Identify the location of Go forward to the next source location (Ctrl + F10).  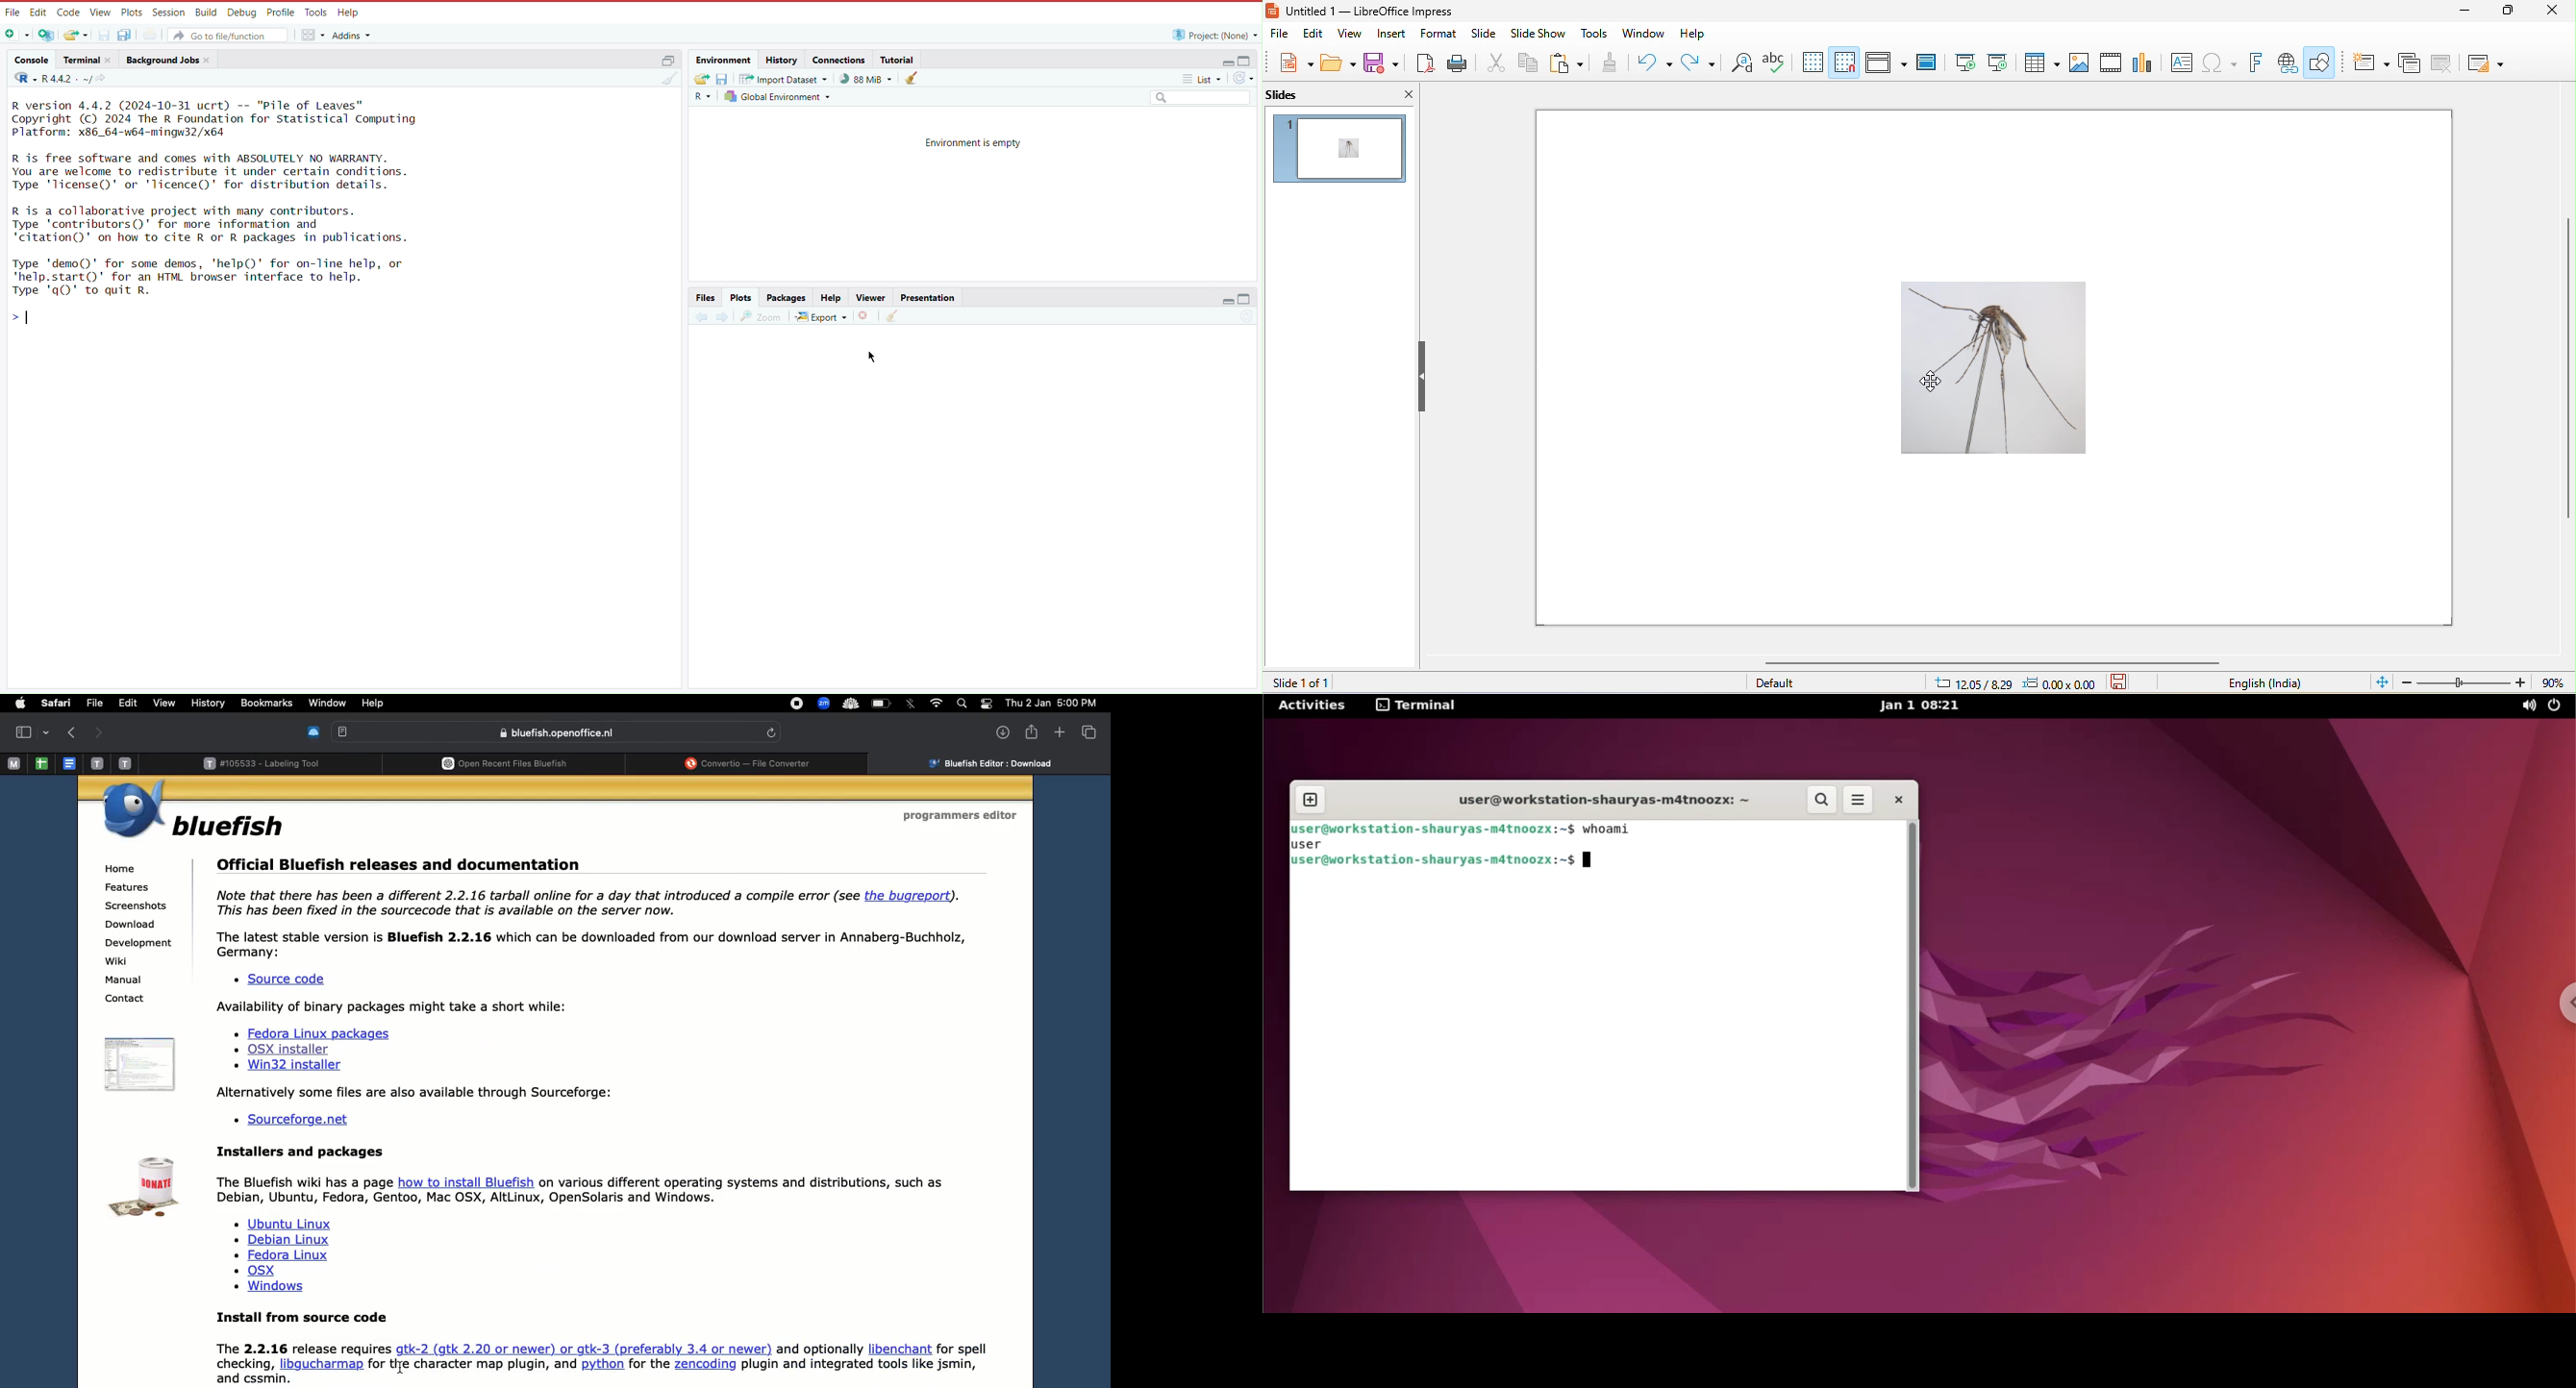
(723, 315).